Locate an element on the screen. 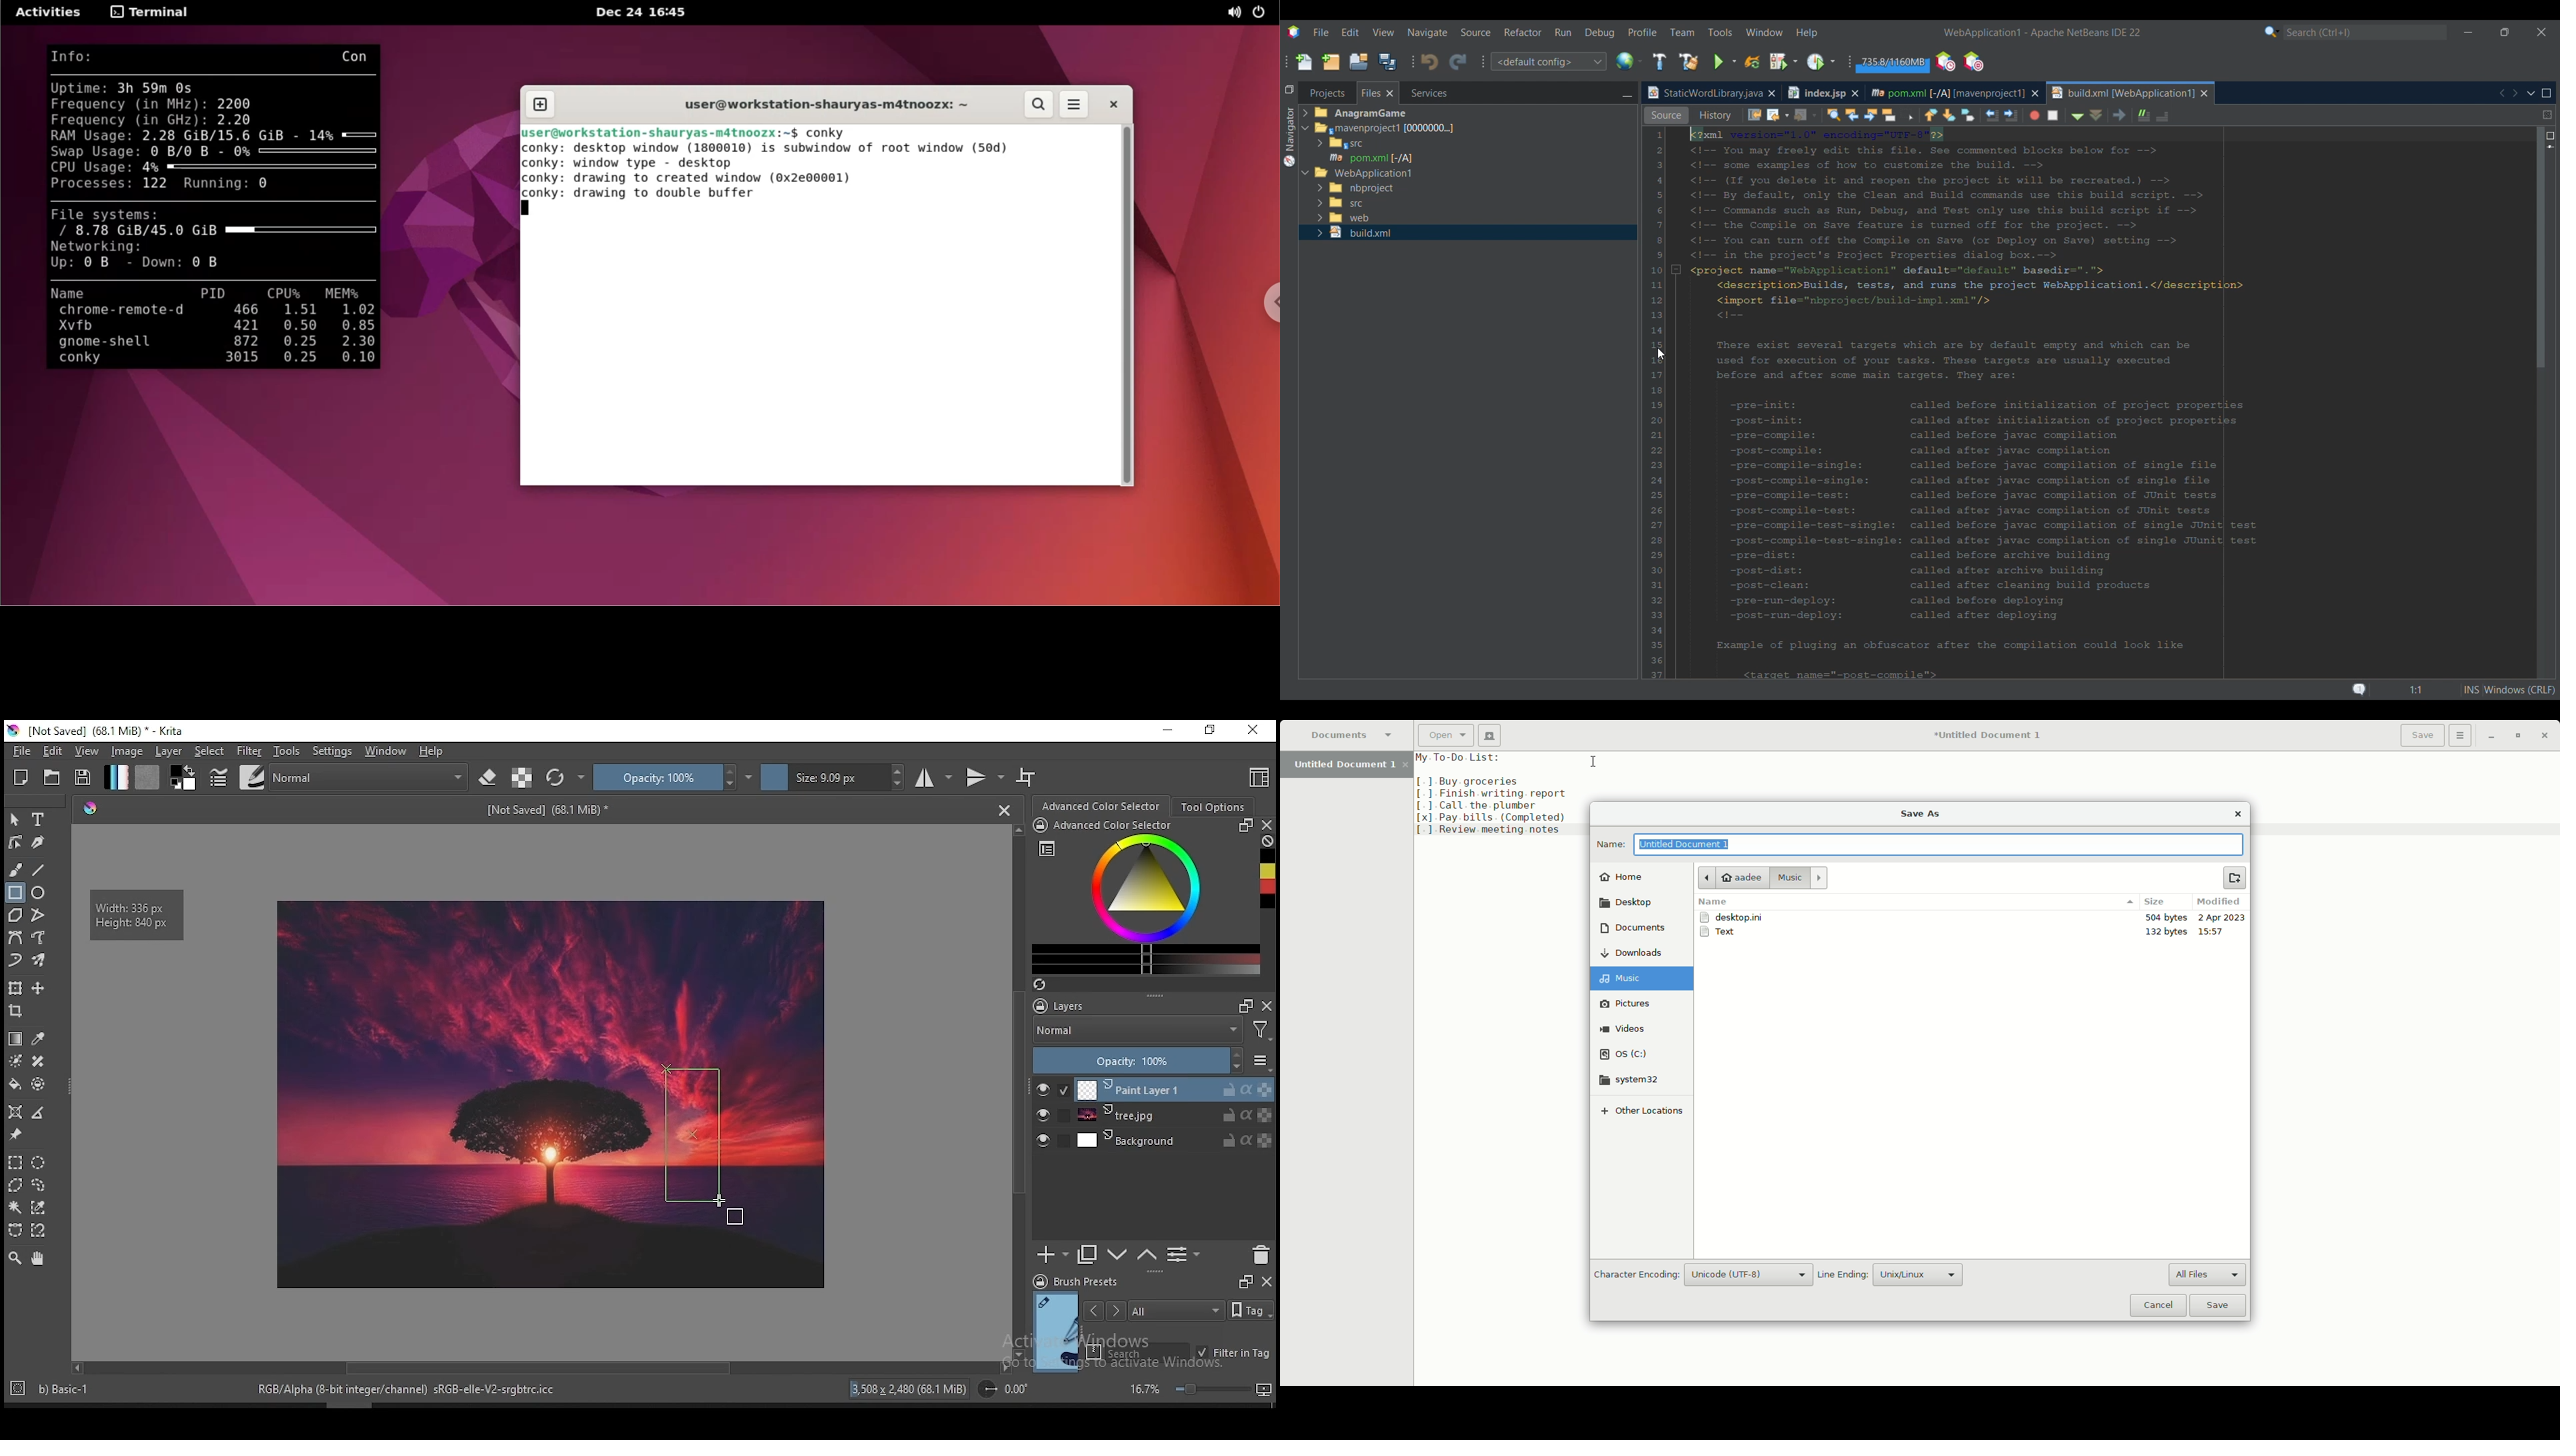 The height and width of the screenshot is (1456, 2576). brush settings is located at coordinates (217, 776).